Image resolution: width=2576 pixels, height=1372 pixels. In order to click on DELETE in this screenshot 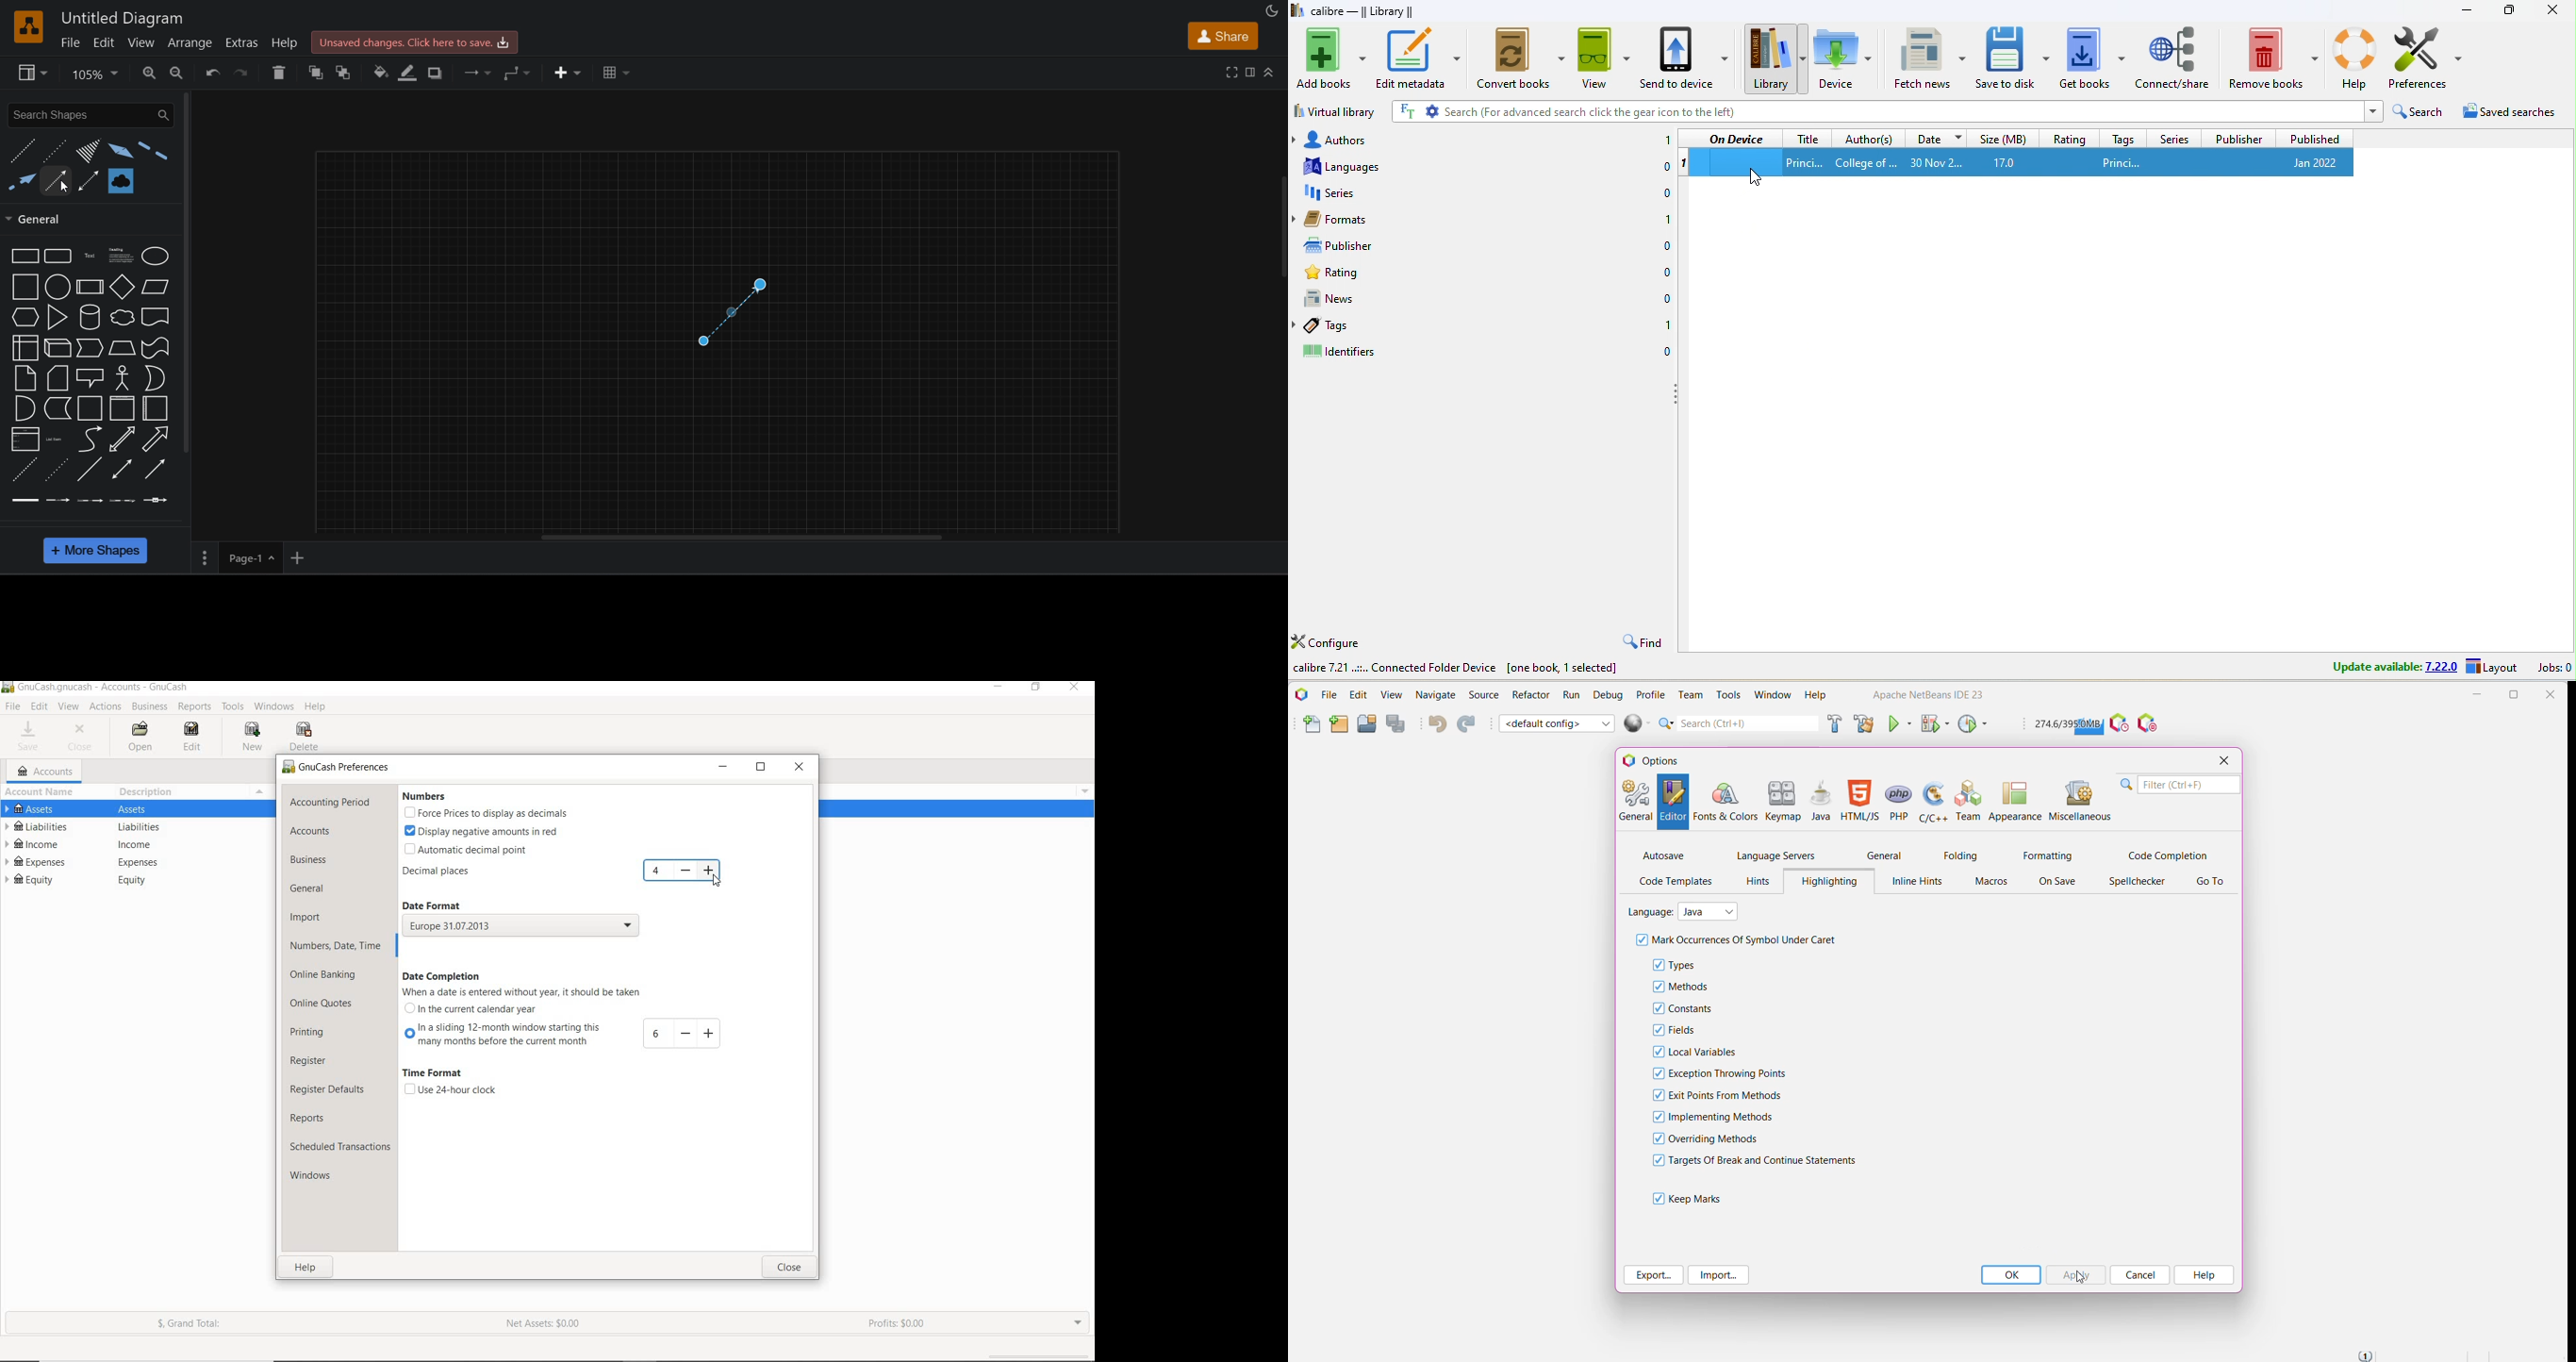, I will do `click(306, 736)`.